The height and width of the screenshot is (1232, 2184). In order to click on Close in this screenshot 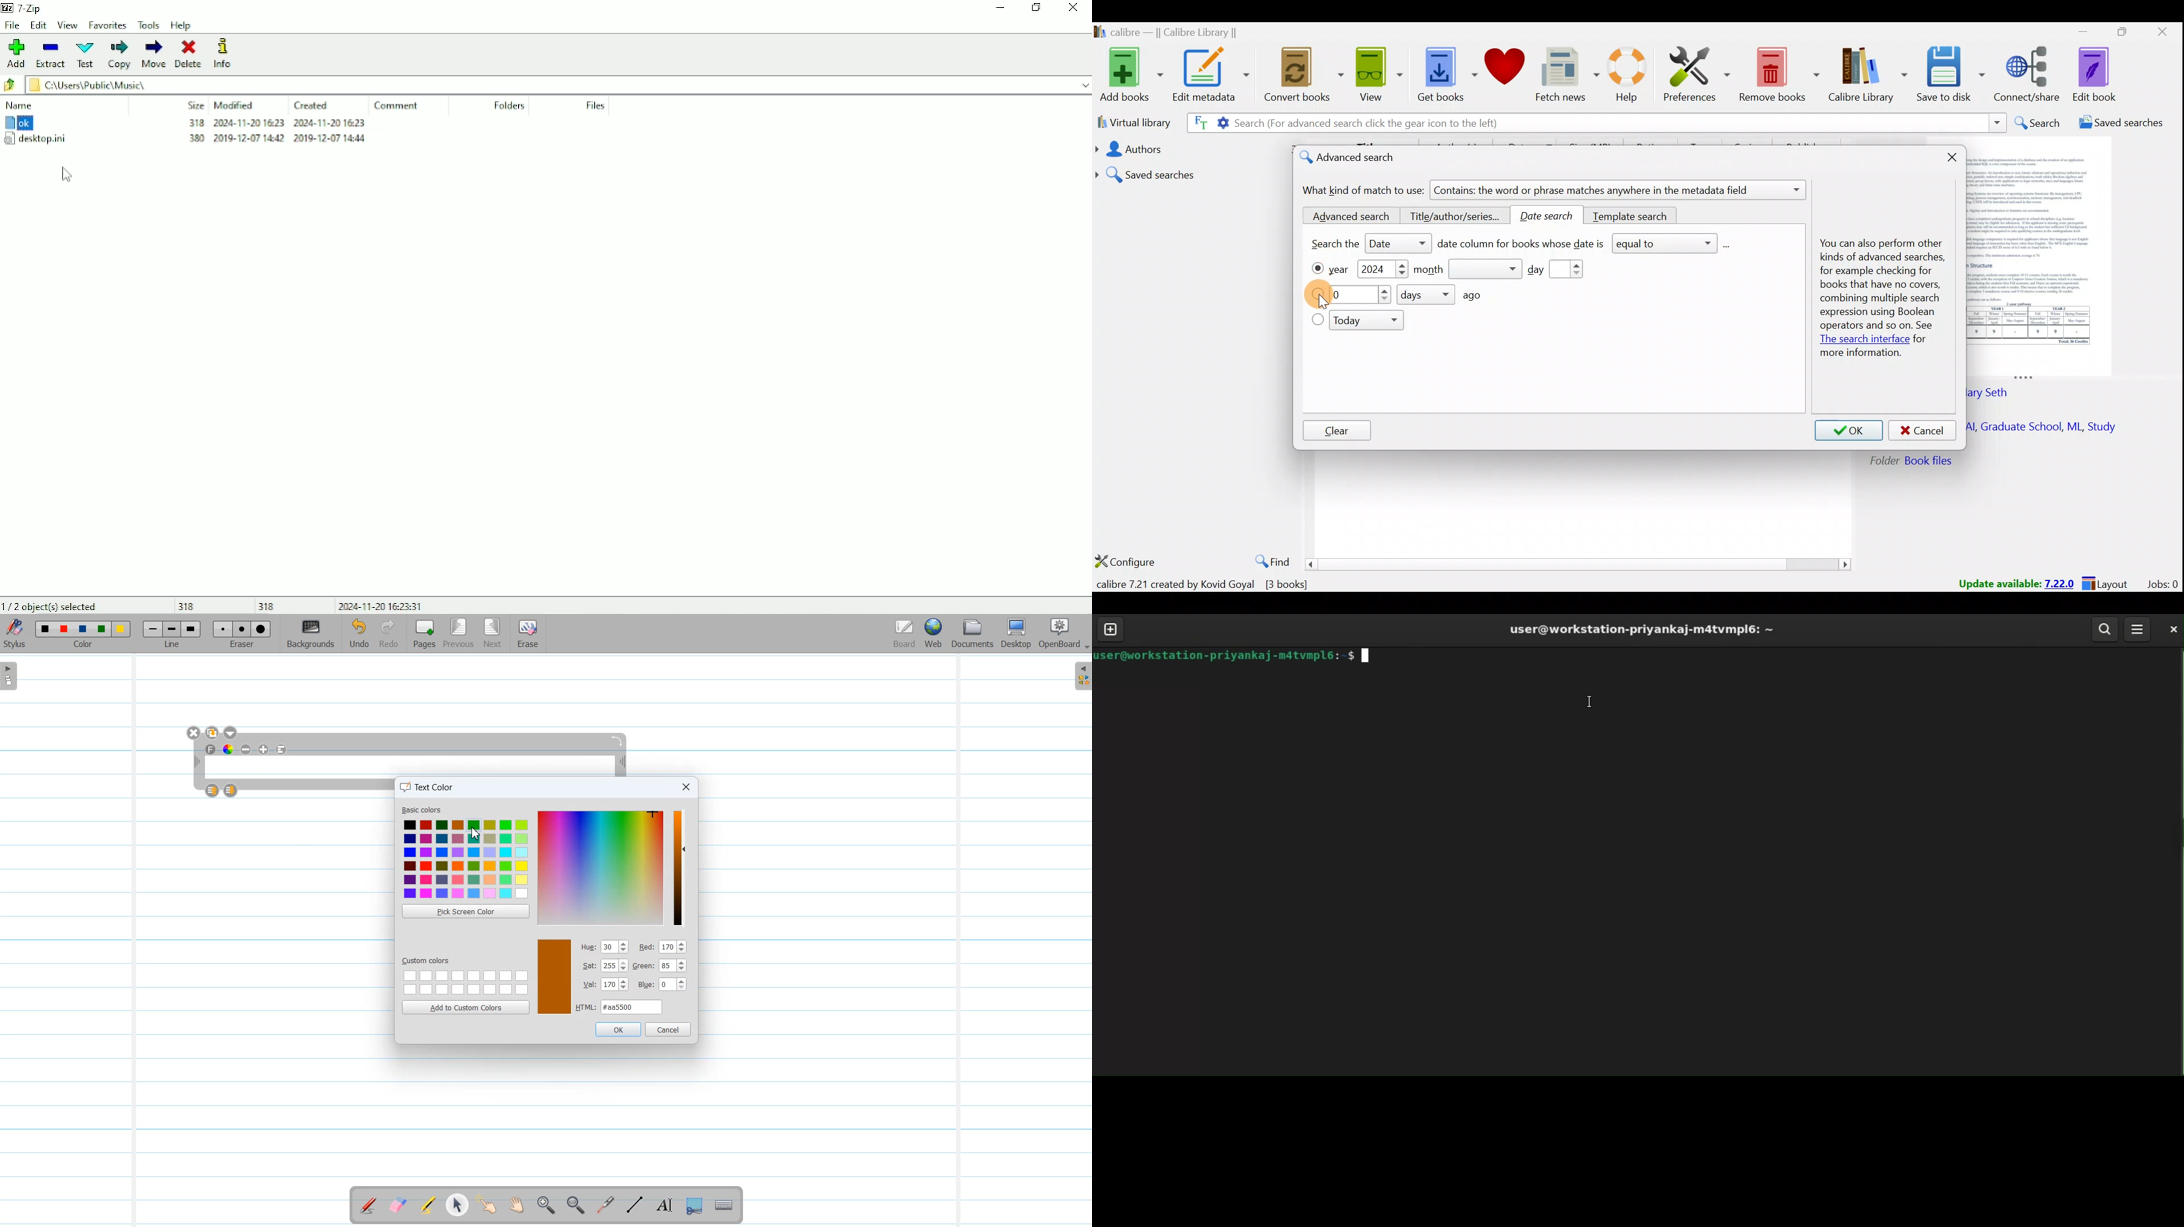, I will do `click(2161, 34)`.